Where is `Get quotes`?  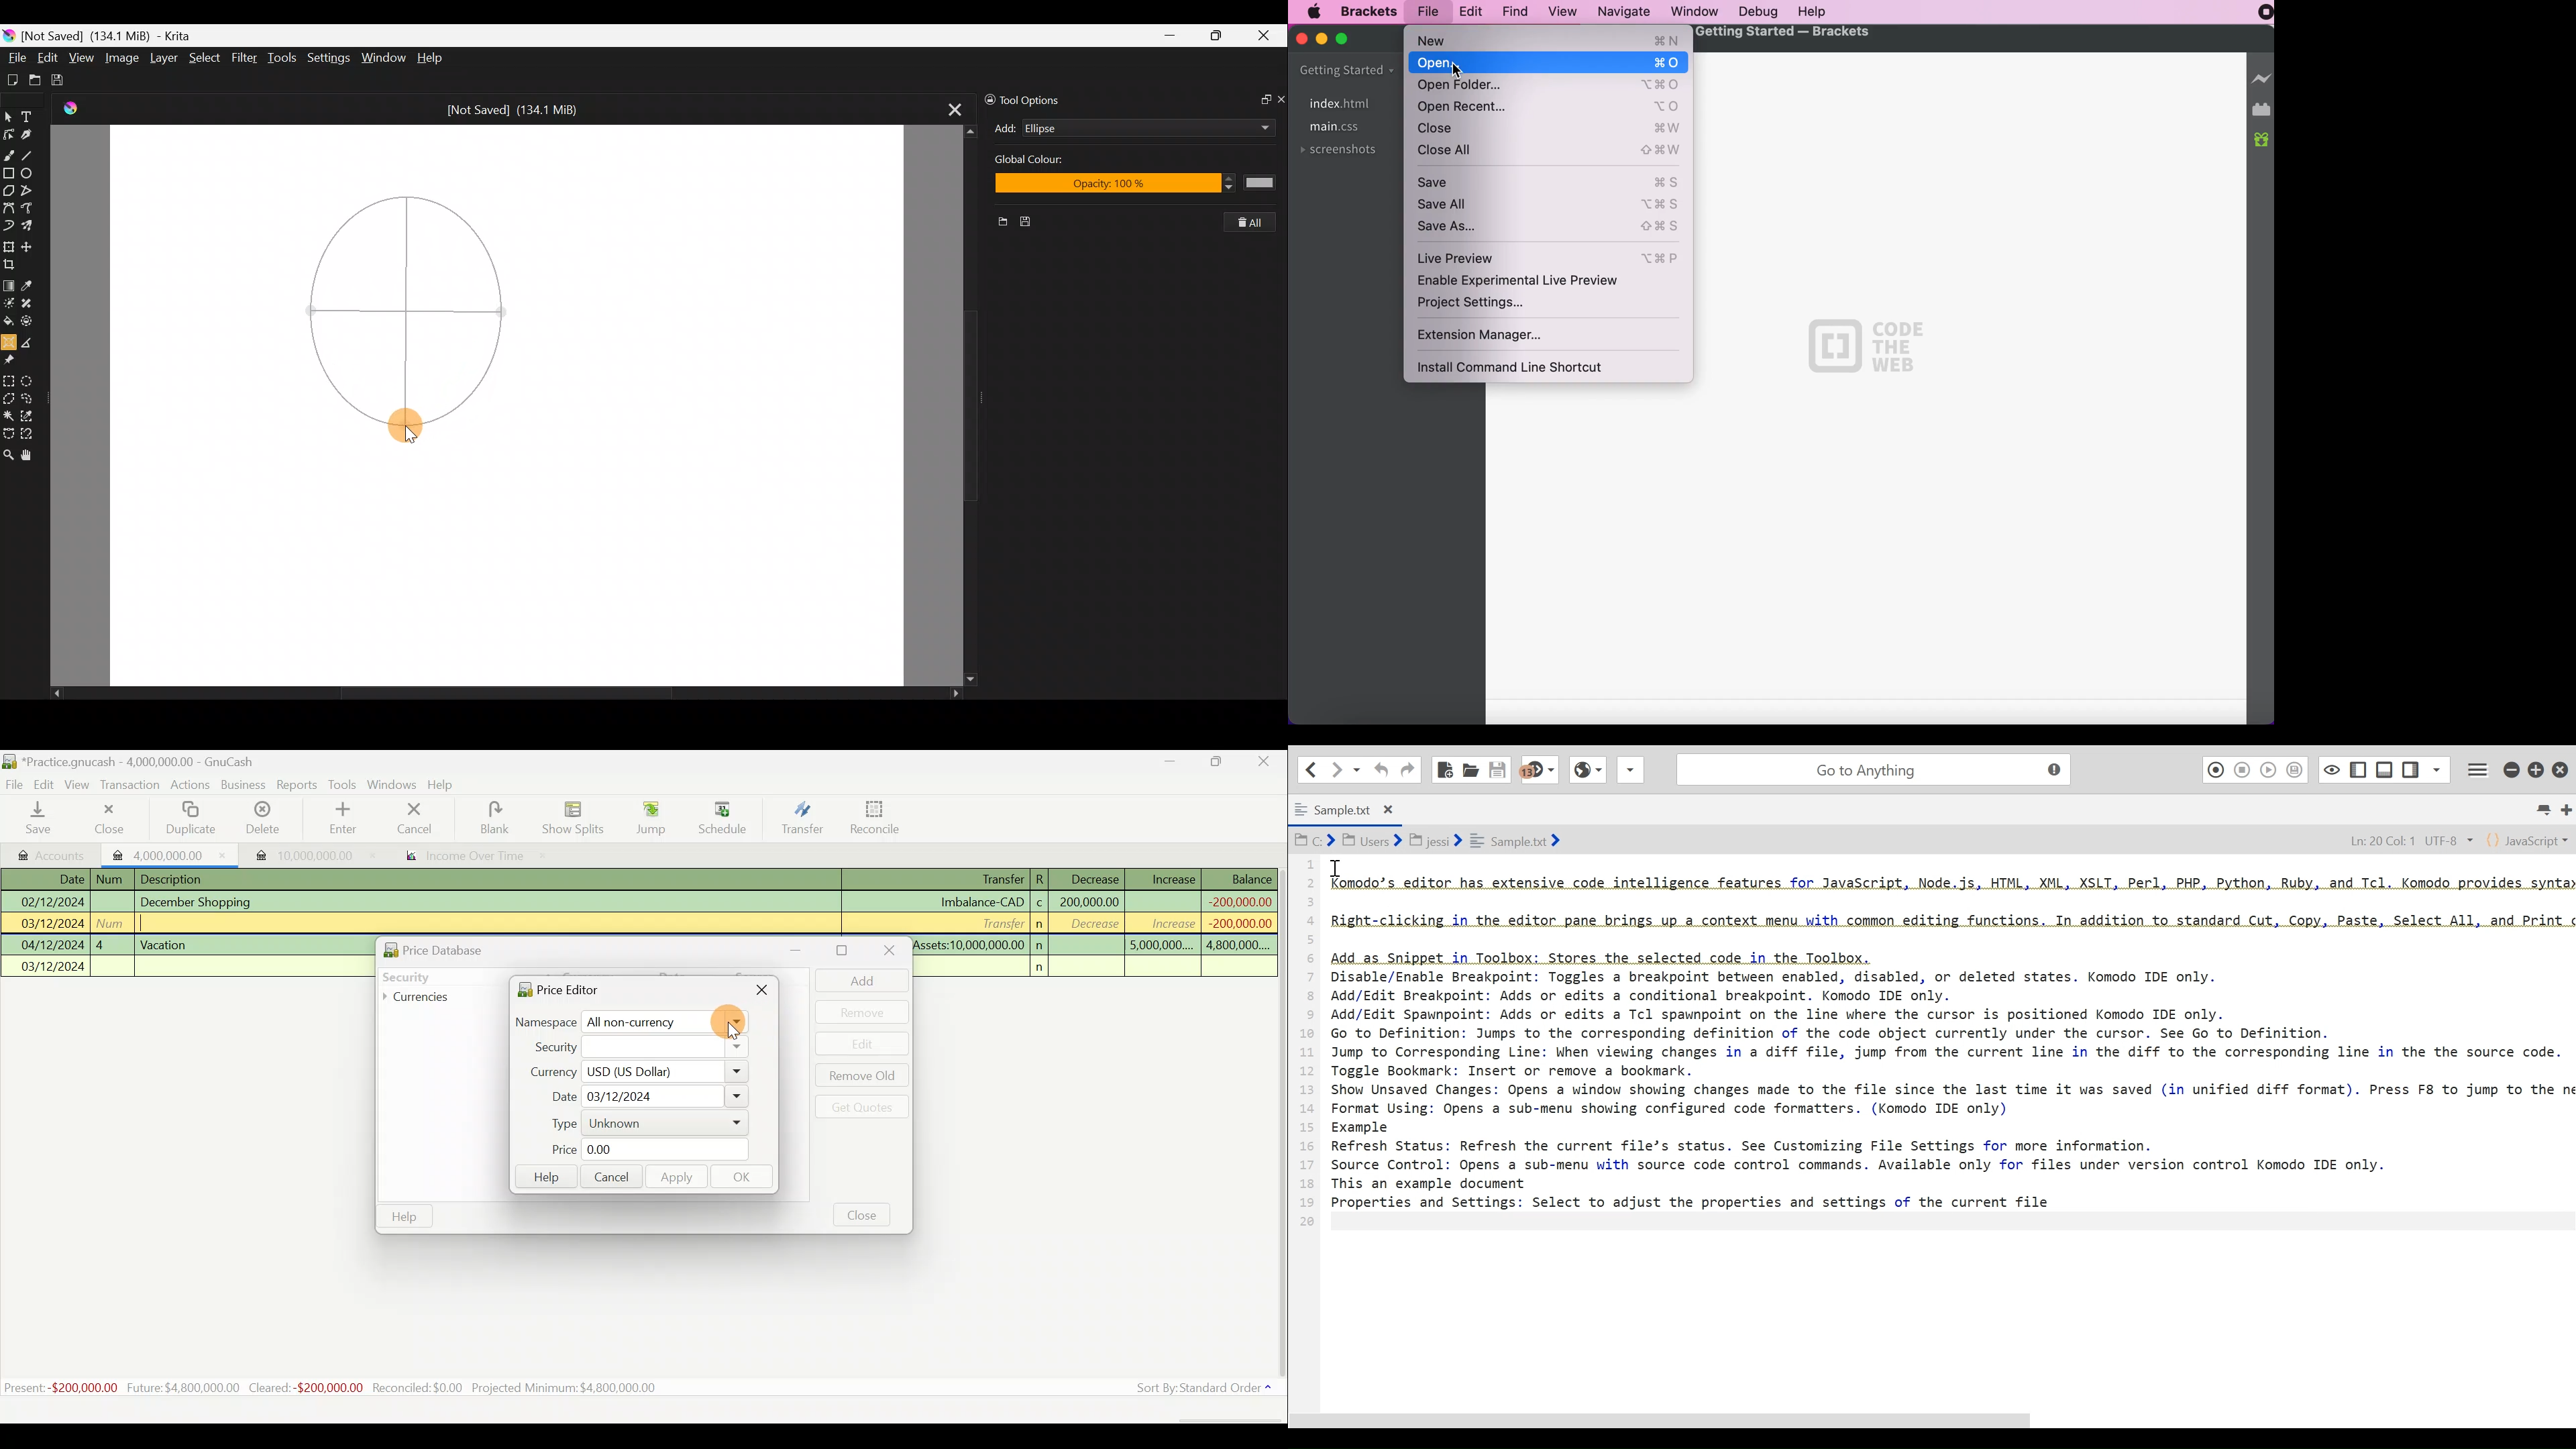 Get quotes is located at coordinates (859, 1106).